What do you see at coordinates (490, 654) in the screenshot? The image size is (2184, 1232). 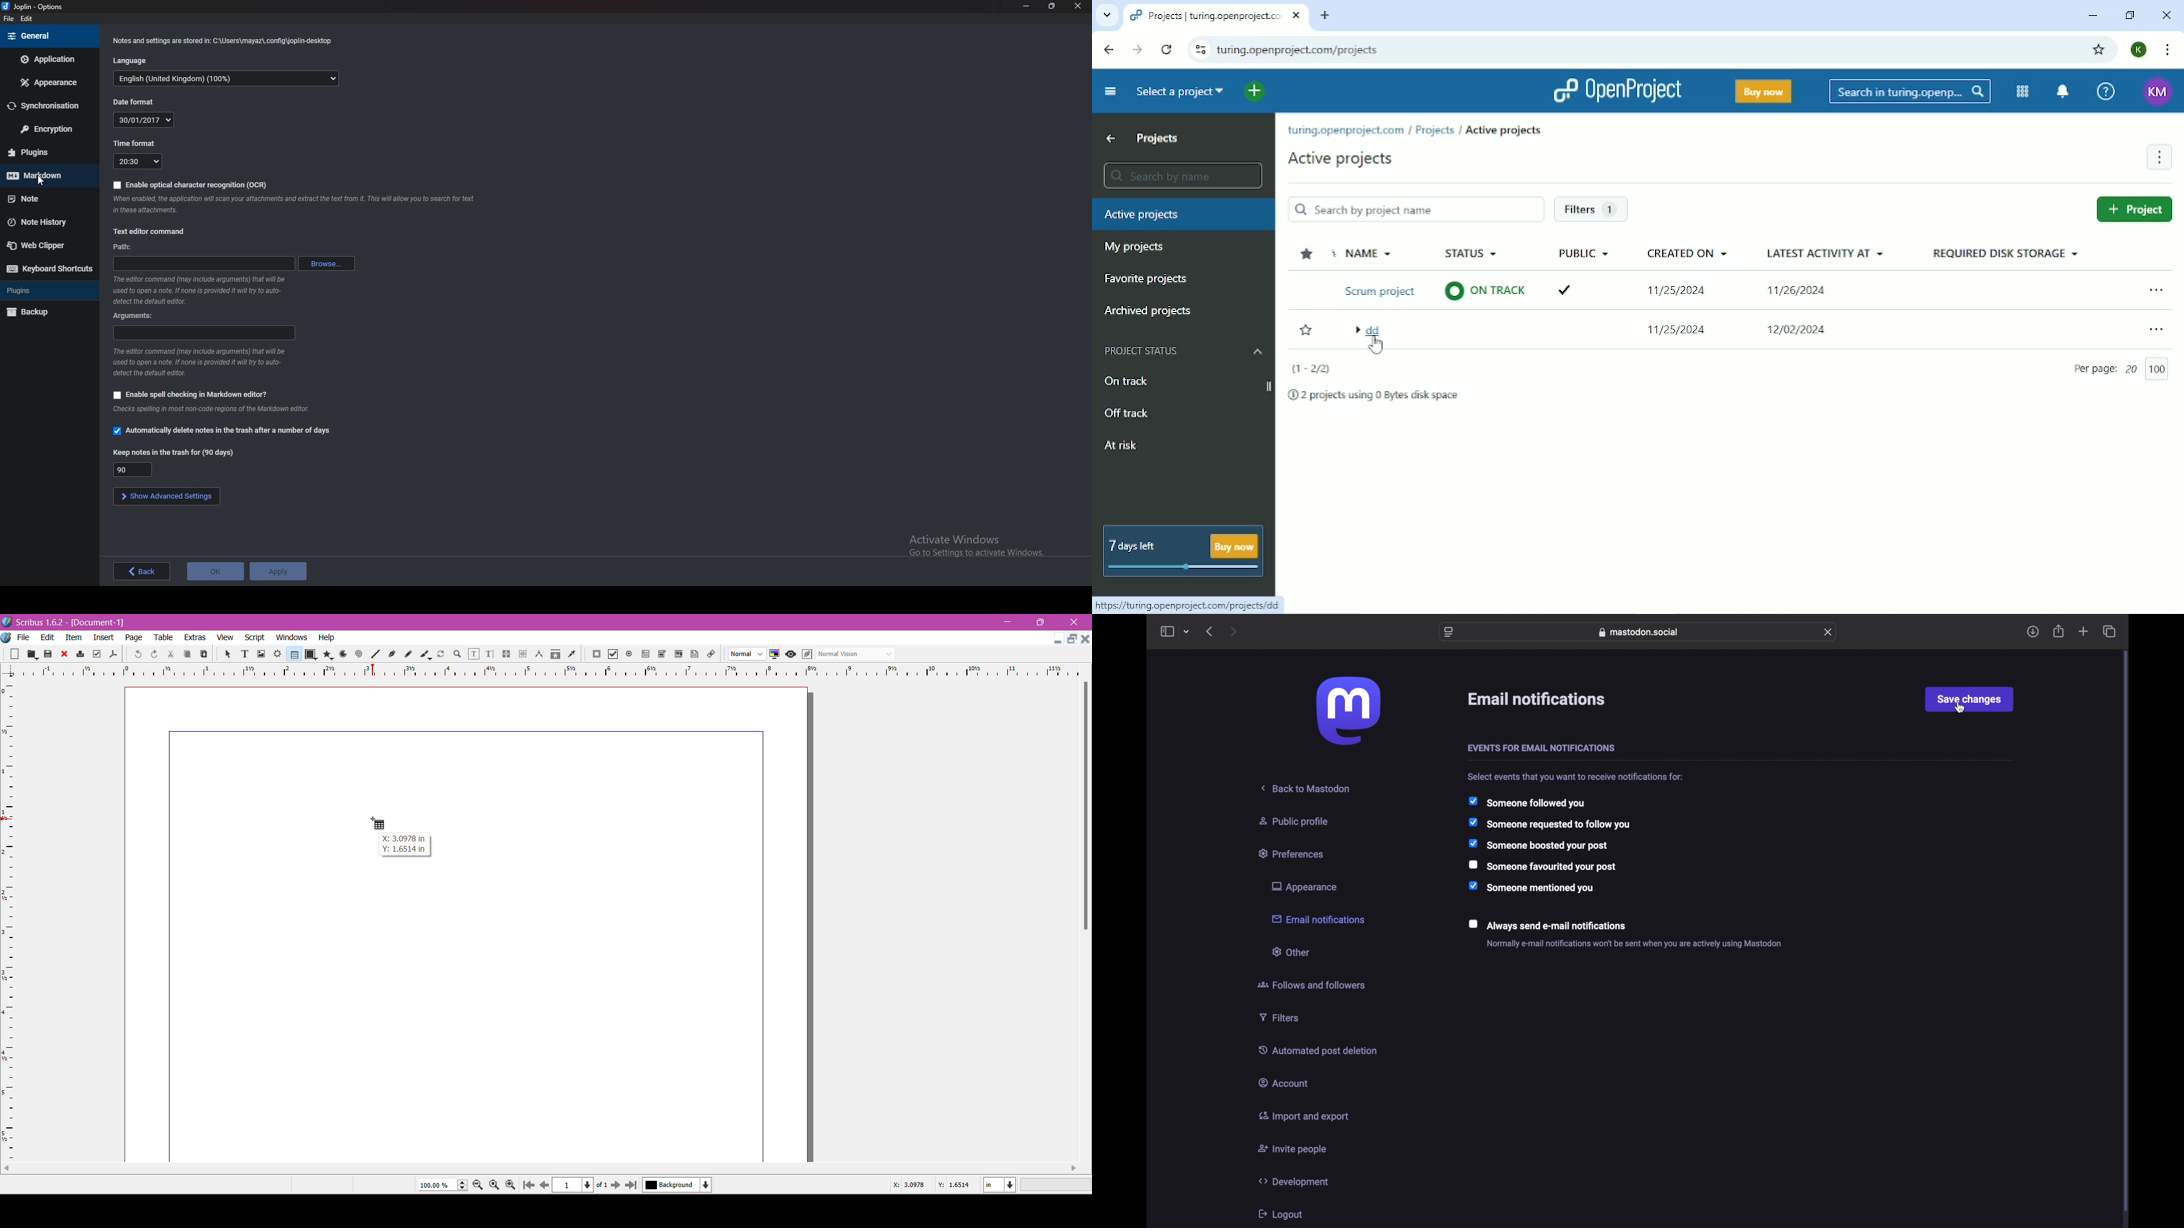 I see `Edit Text with Story` at bounding box center [490, 654].